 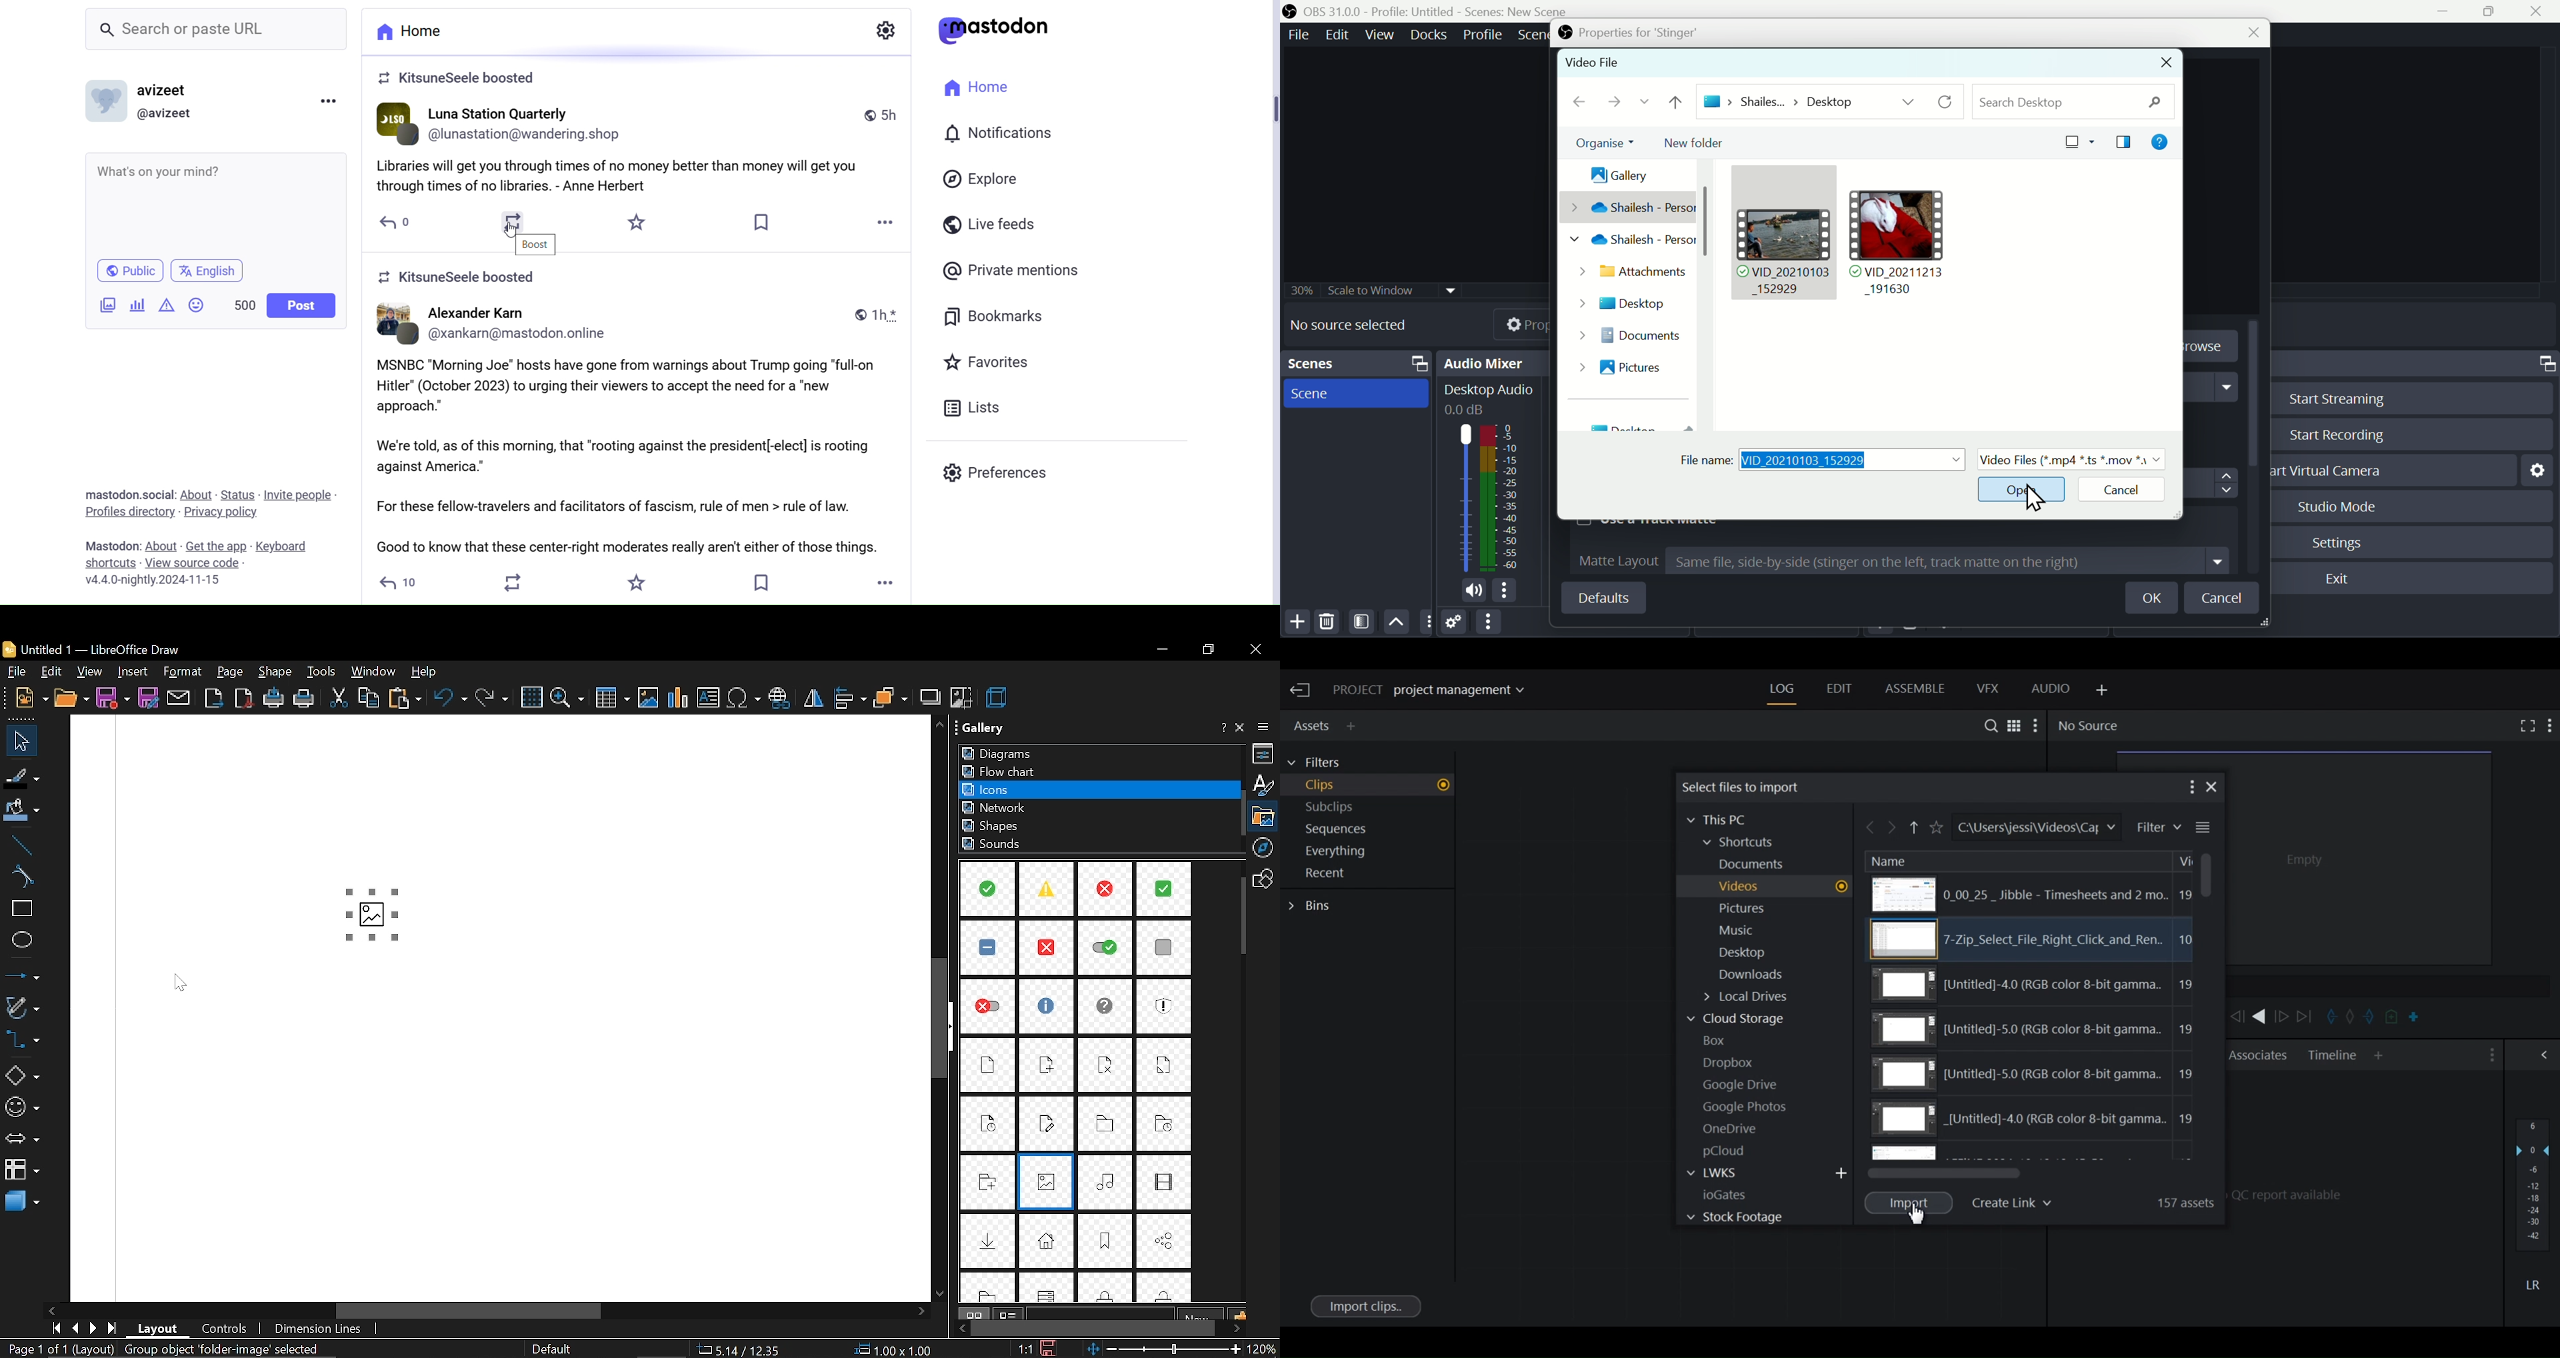 What do you see at coordinates (1326, 621) in the screenshot?
I see `Delete` at bounding box center [1326, 621].